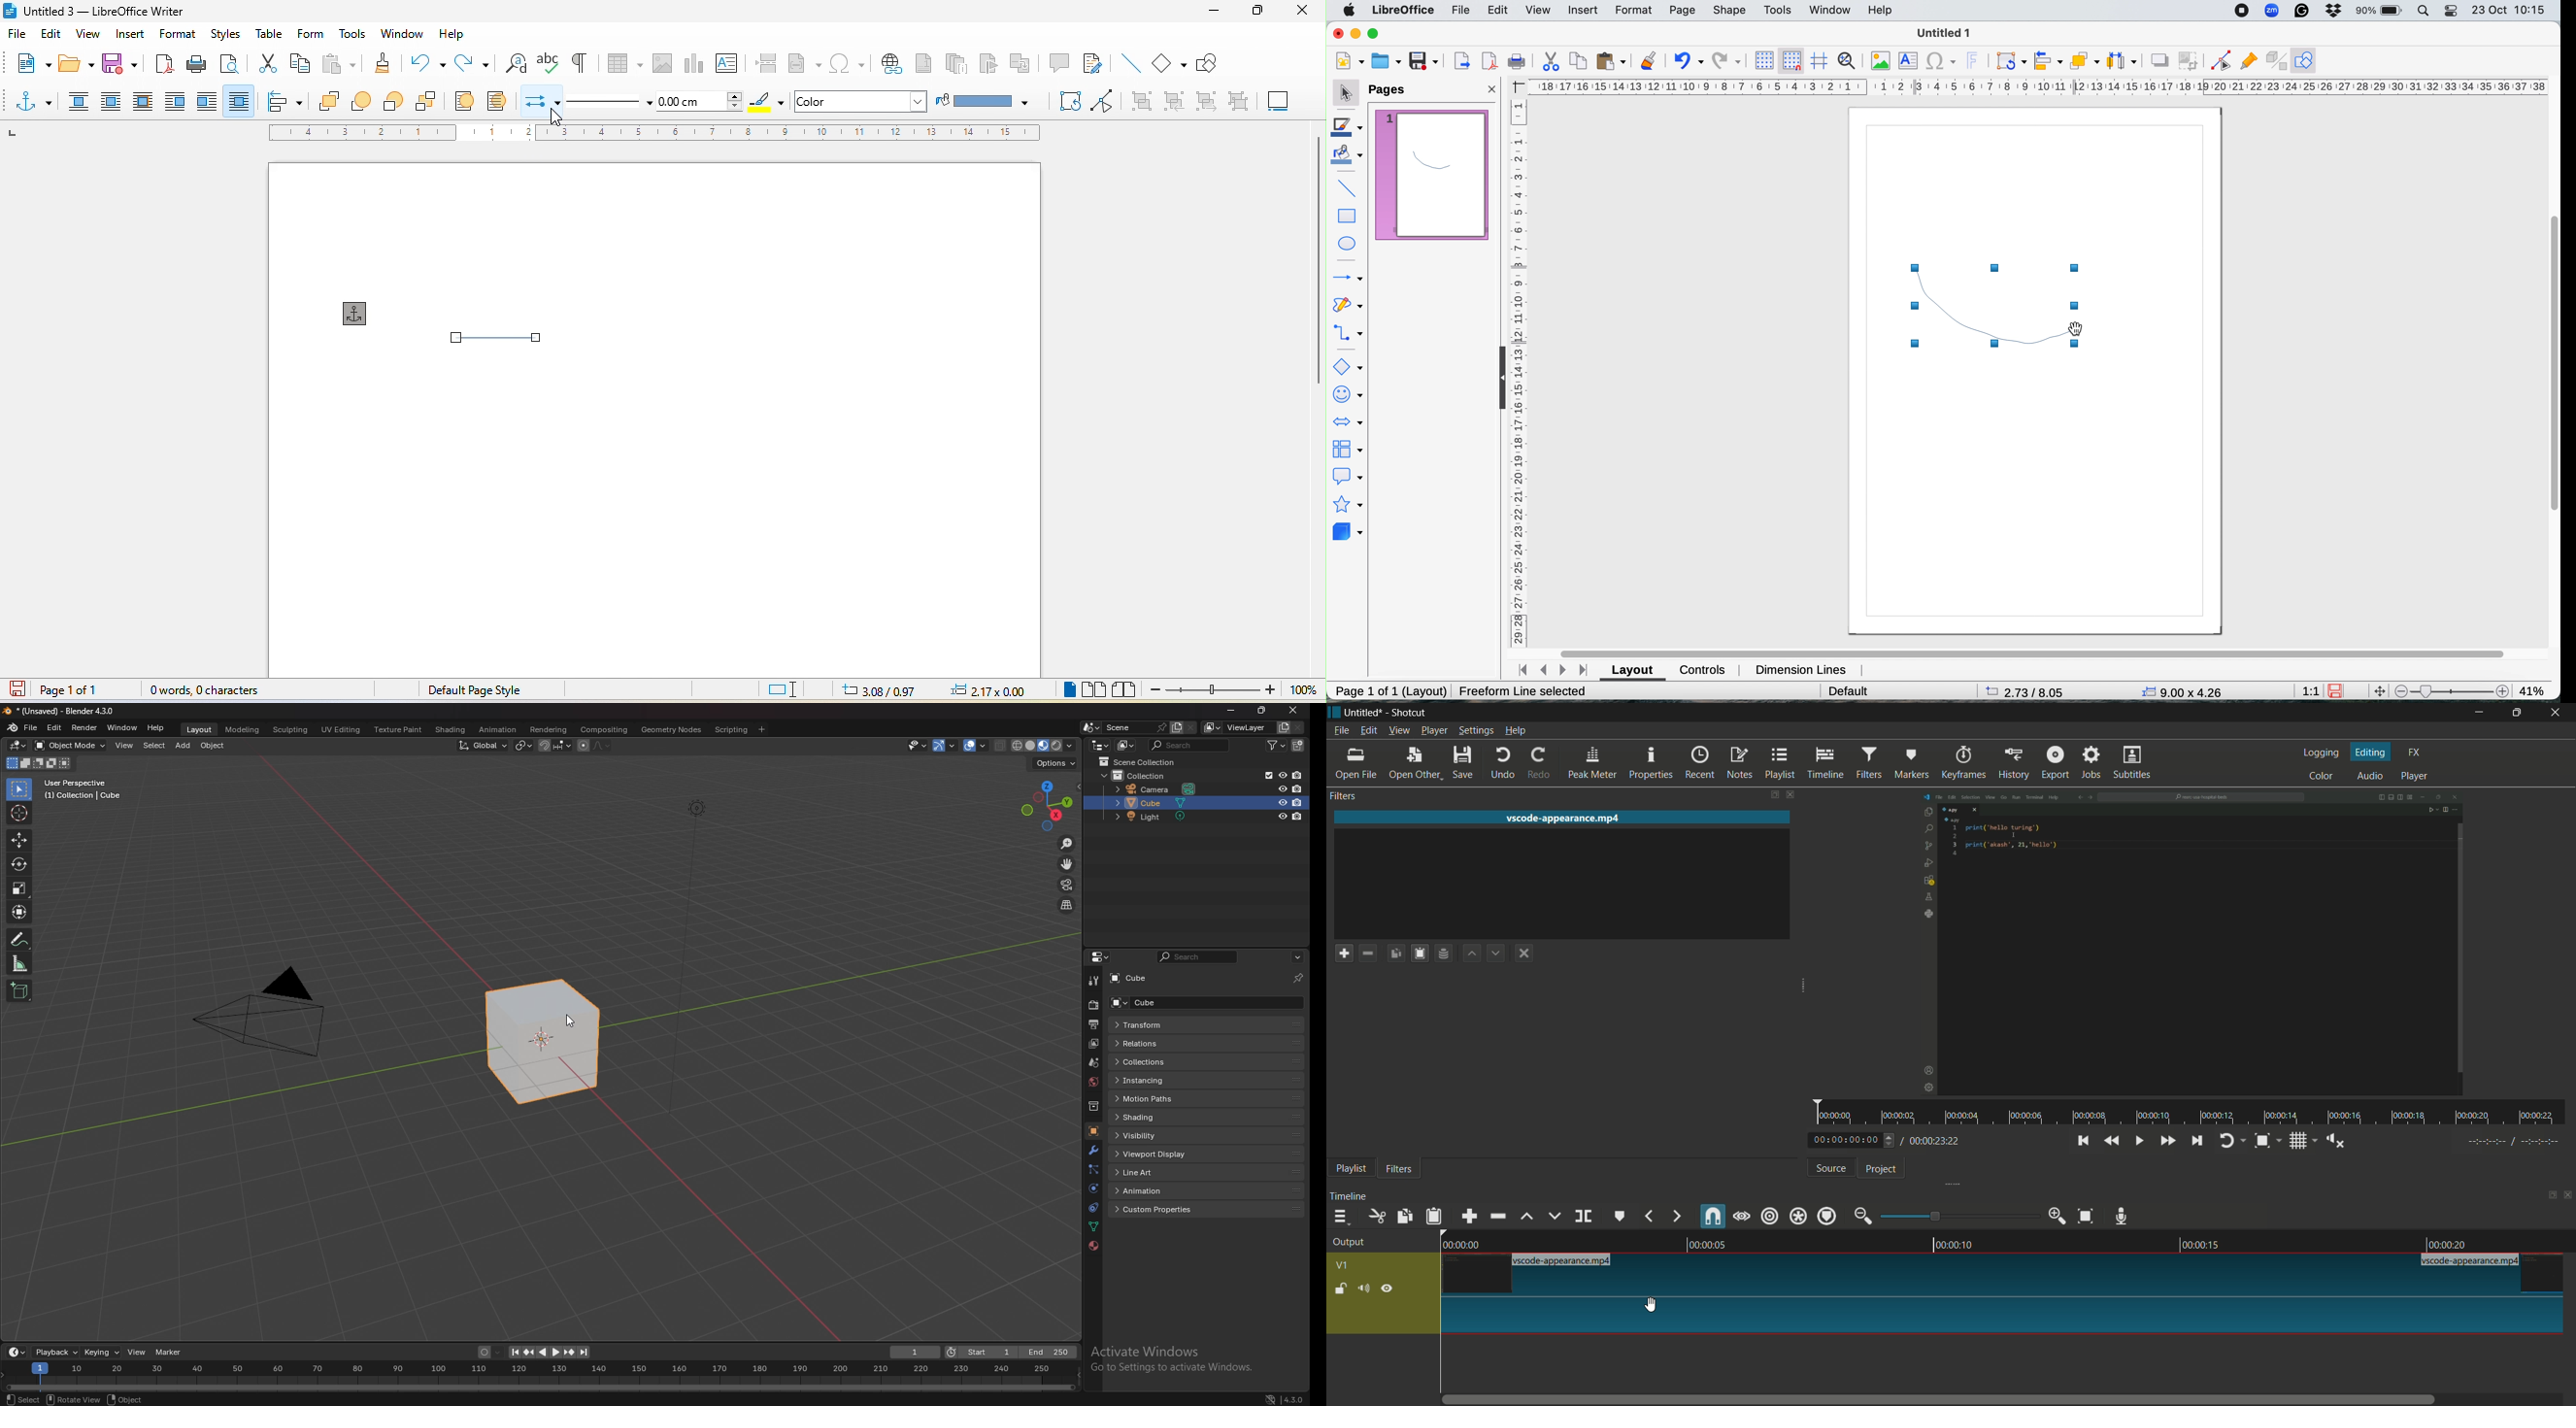 This screenshot has height=1428, width=2576. What do you see at coordinates (700, 100) in the screenshot?
I see `line thickness` at bounding box center [700, 100].